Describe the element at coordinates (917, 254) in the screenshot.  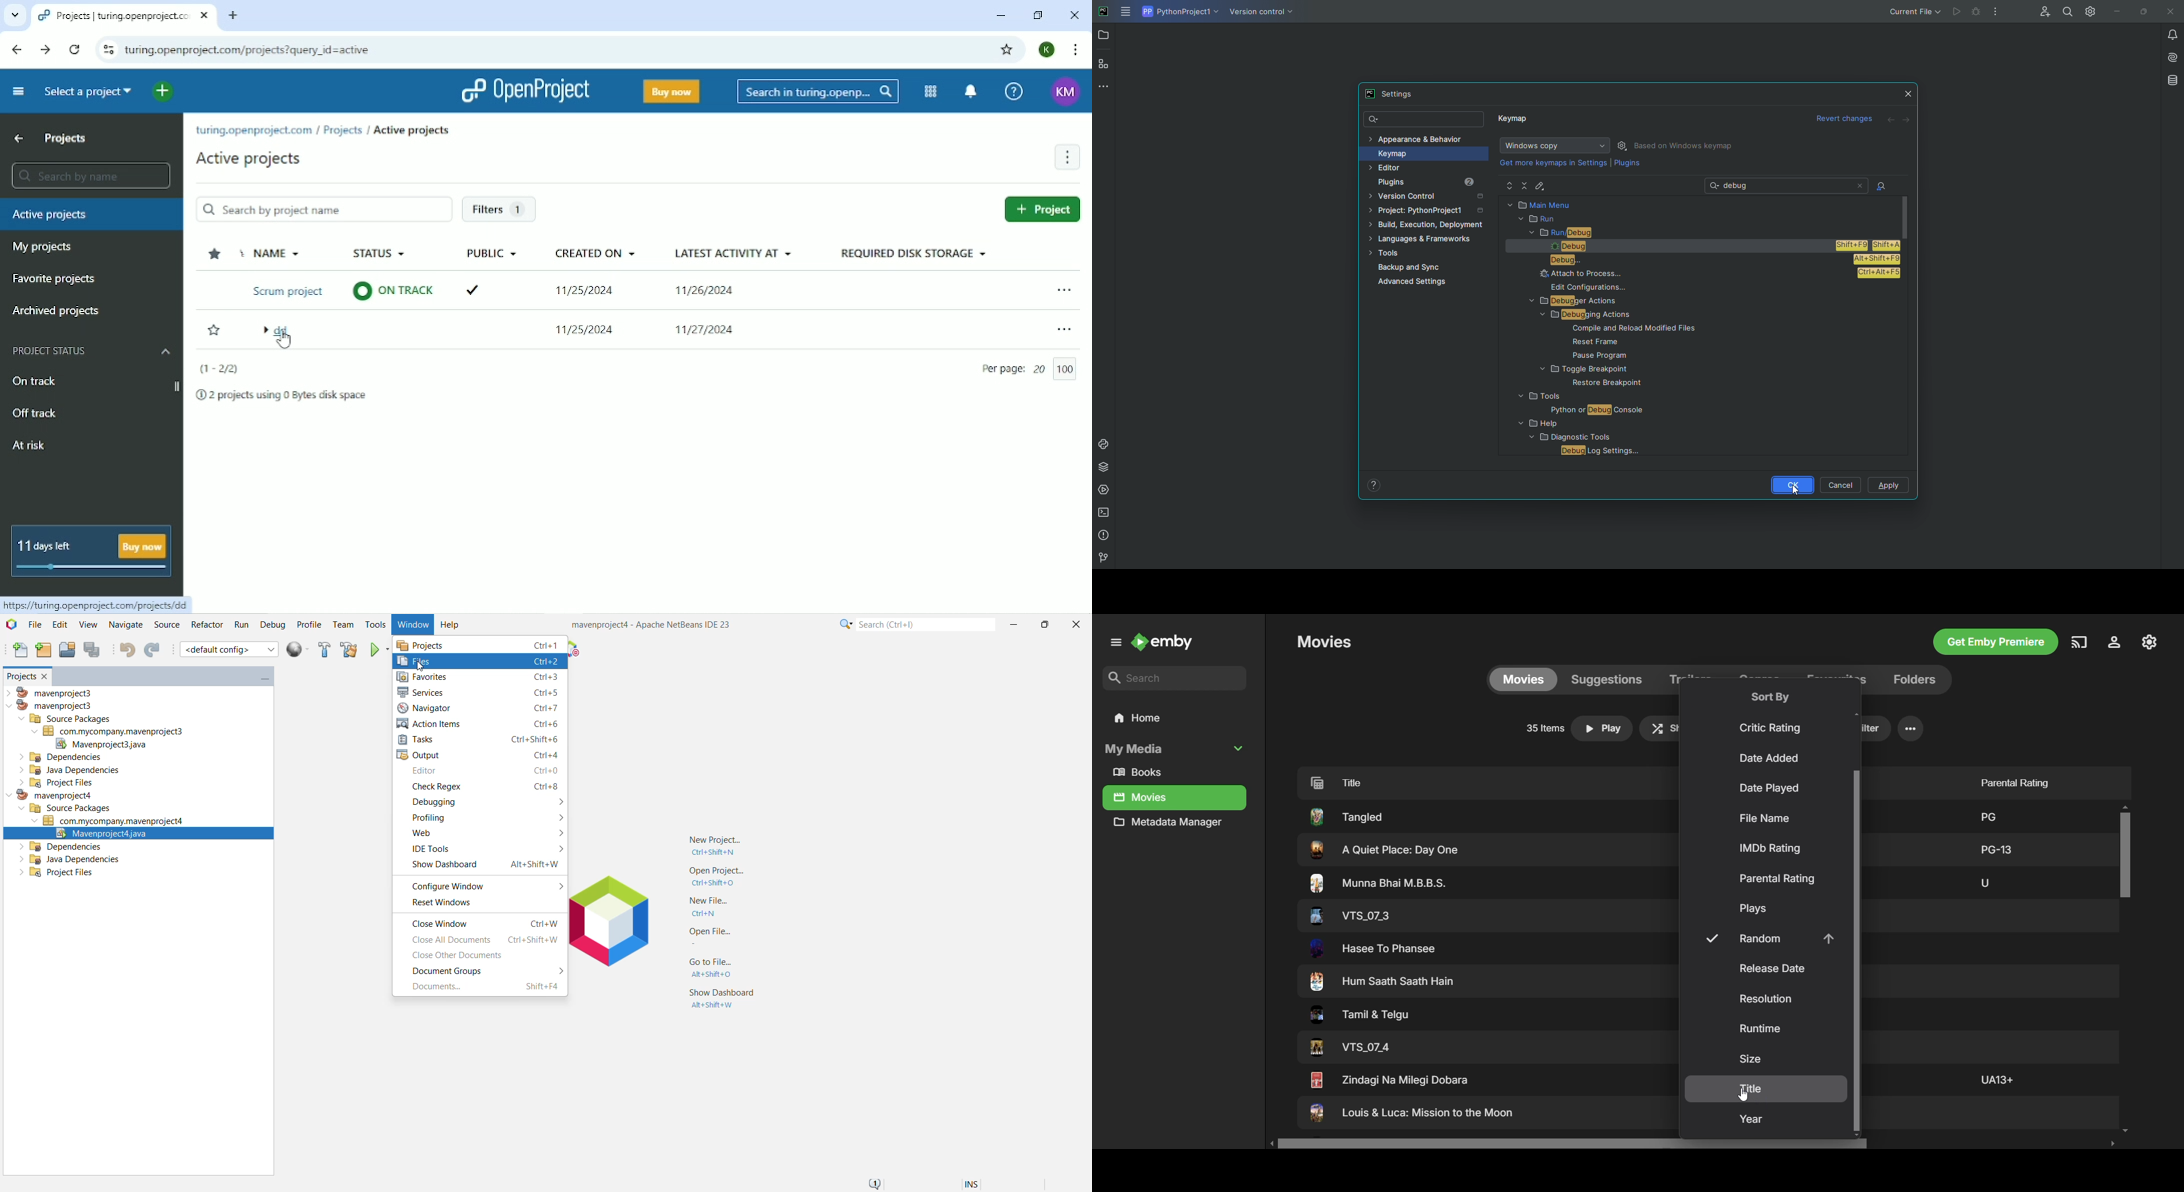
I see `Required disk storage` at that location.